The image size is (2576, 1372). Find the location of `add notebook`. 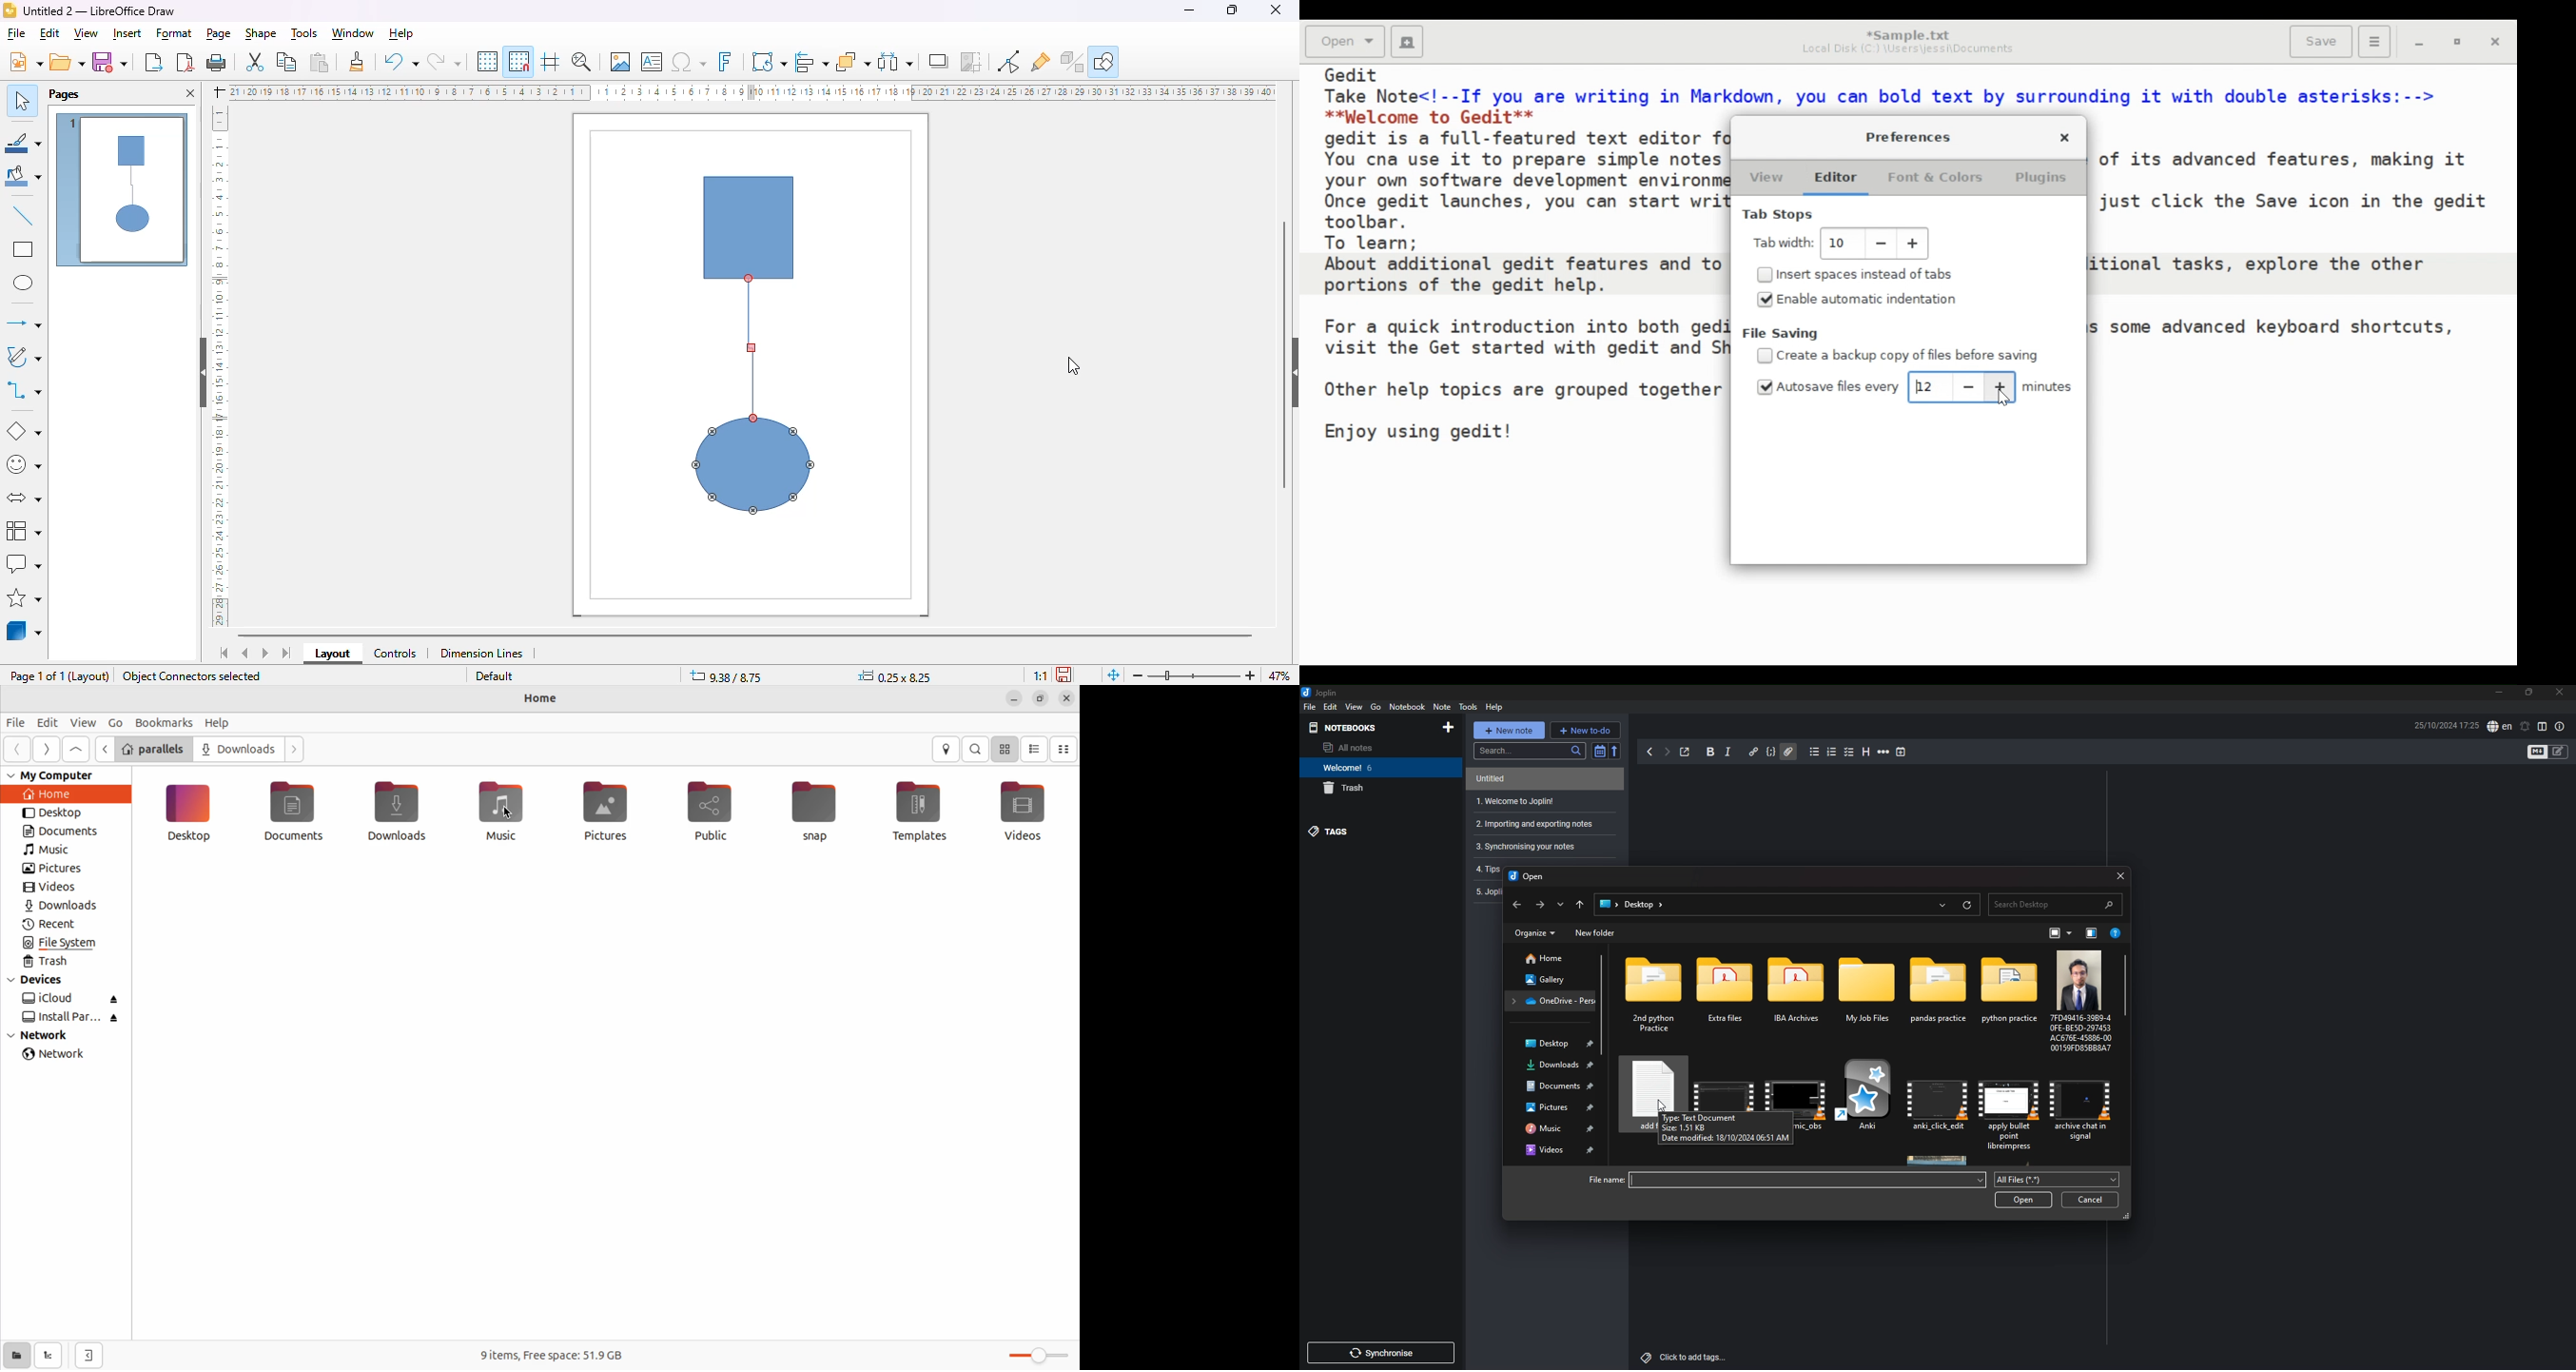

add notebook is located at coordinates (1448, 728).